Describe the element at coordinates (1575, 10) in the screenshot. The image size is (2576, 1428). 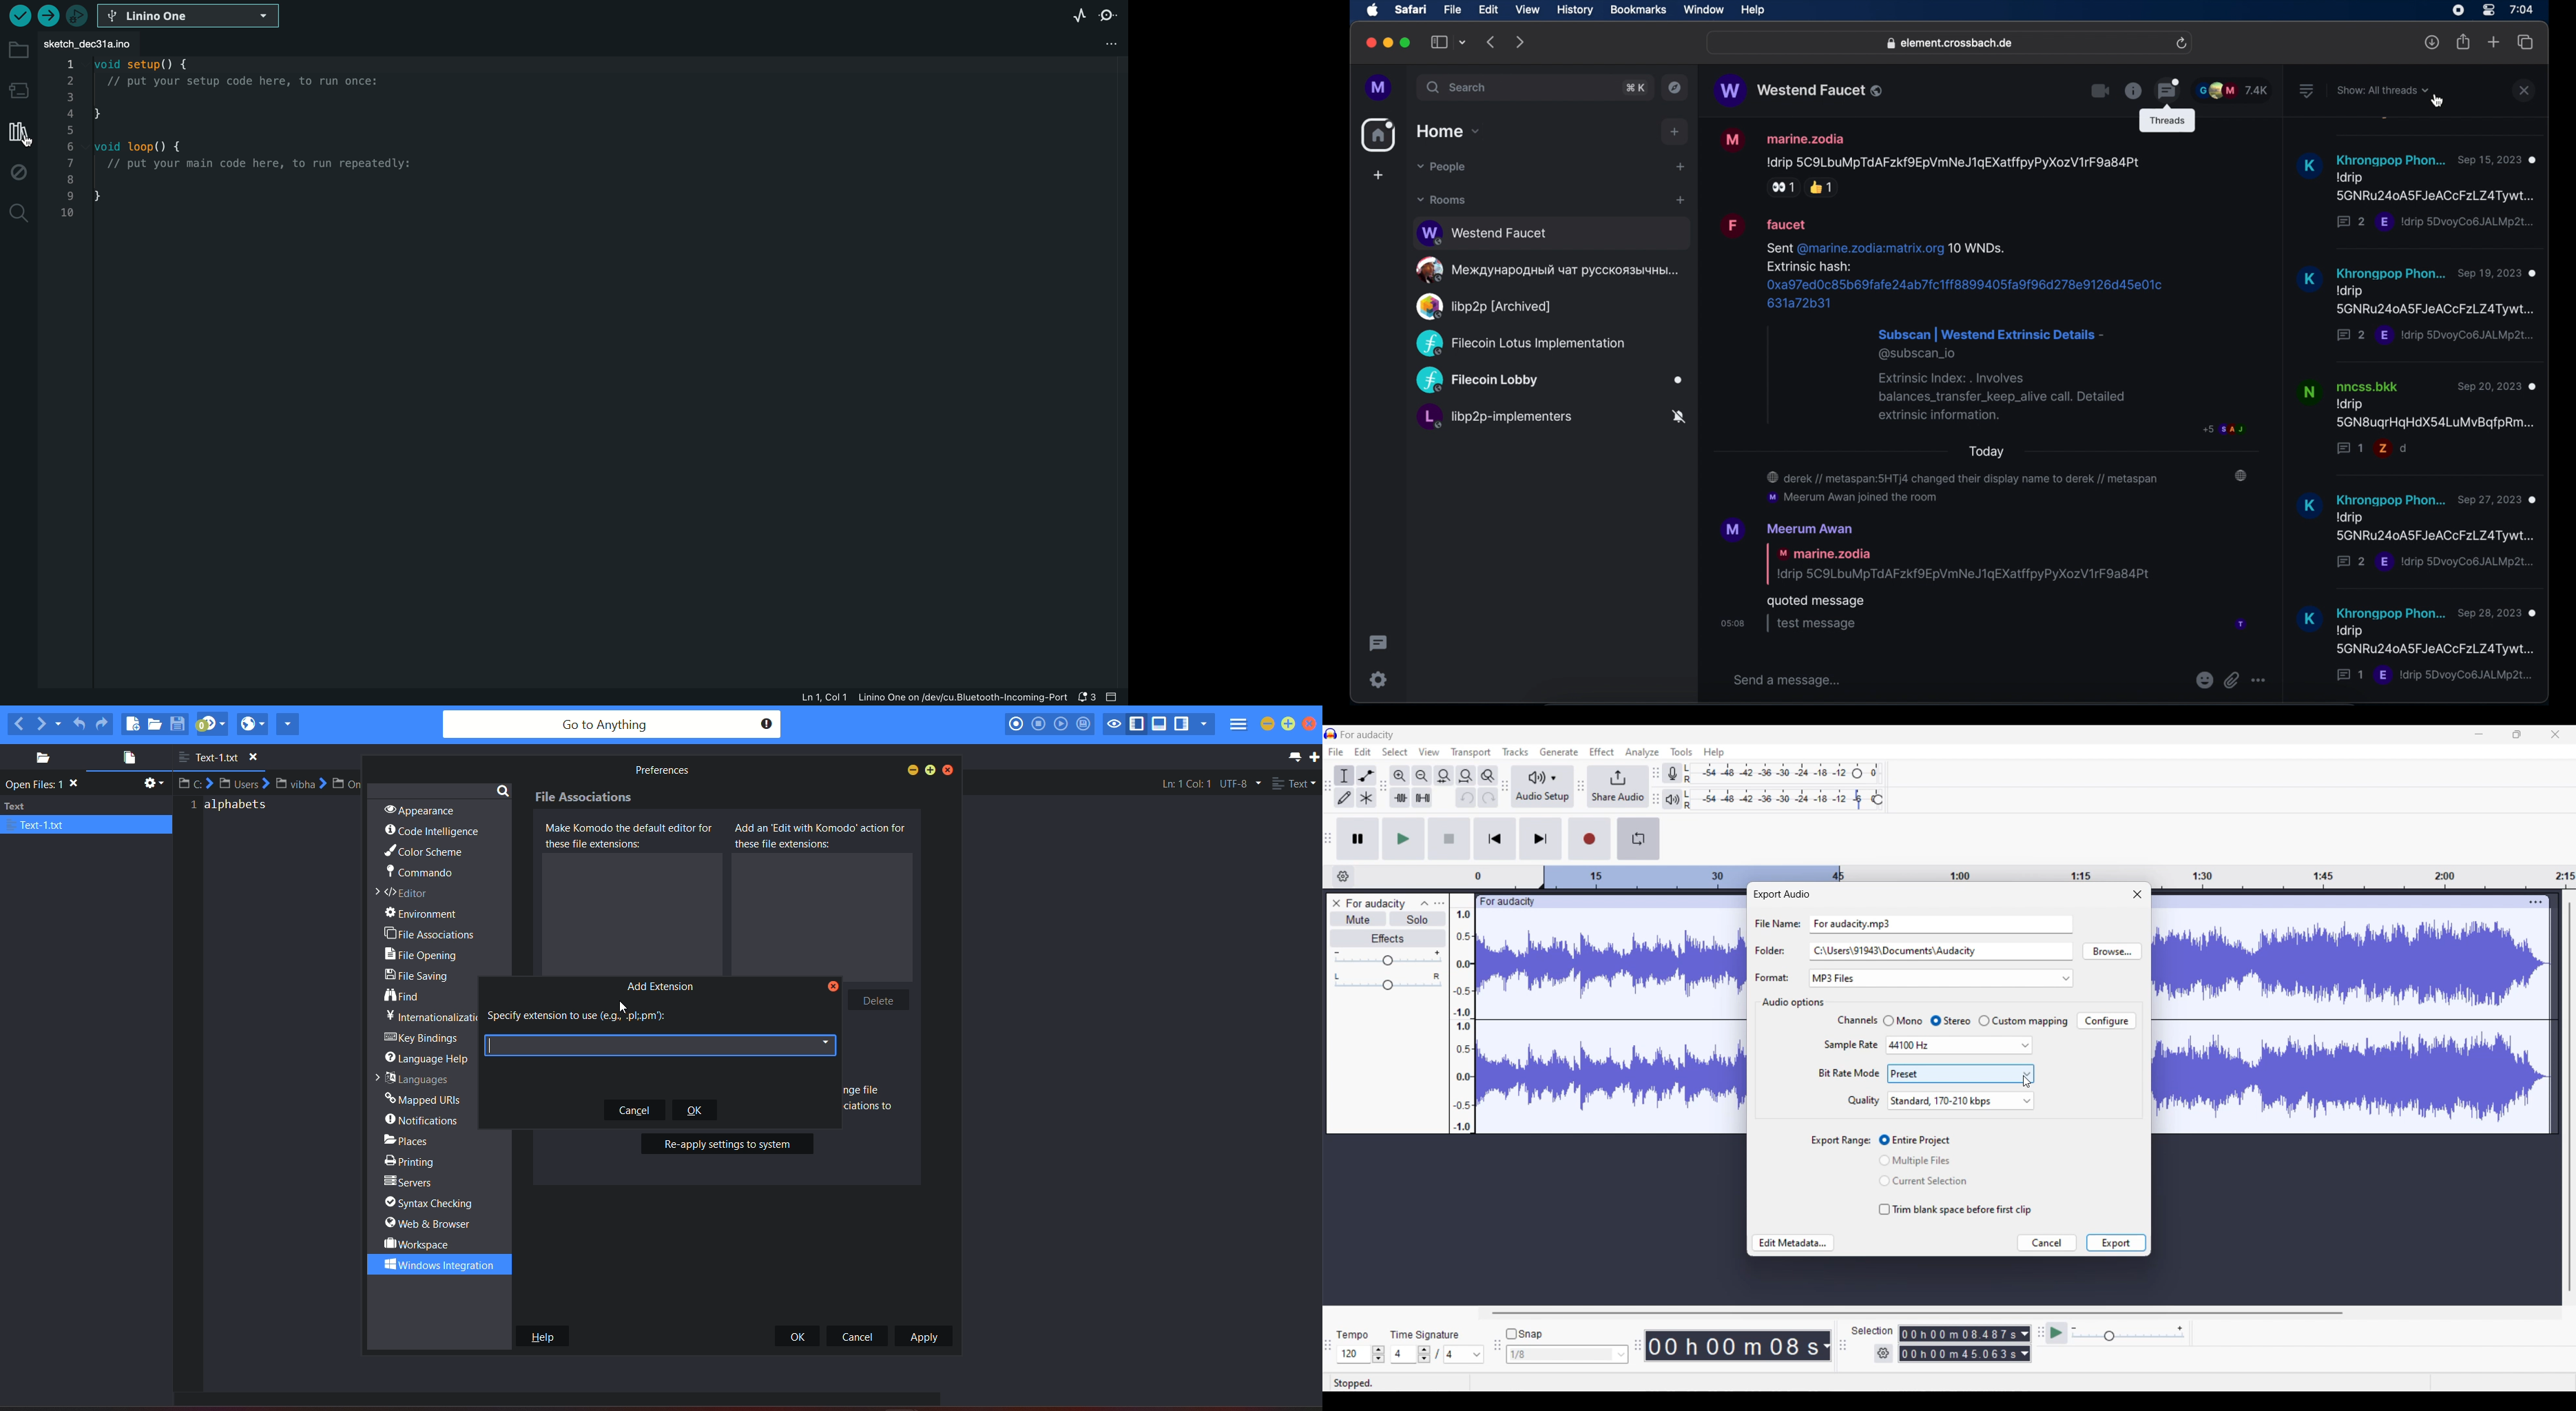
I see `history` at that location.